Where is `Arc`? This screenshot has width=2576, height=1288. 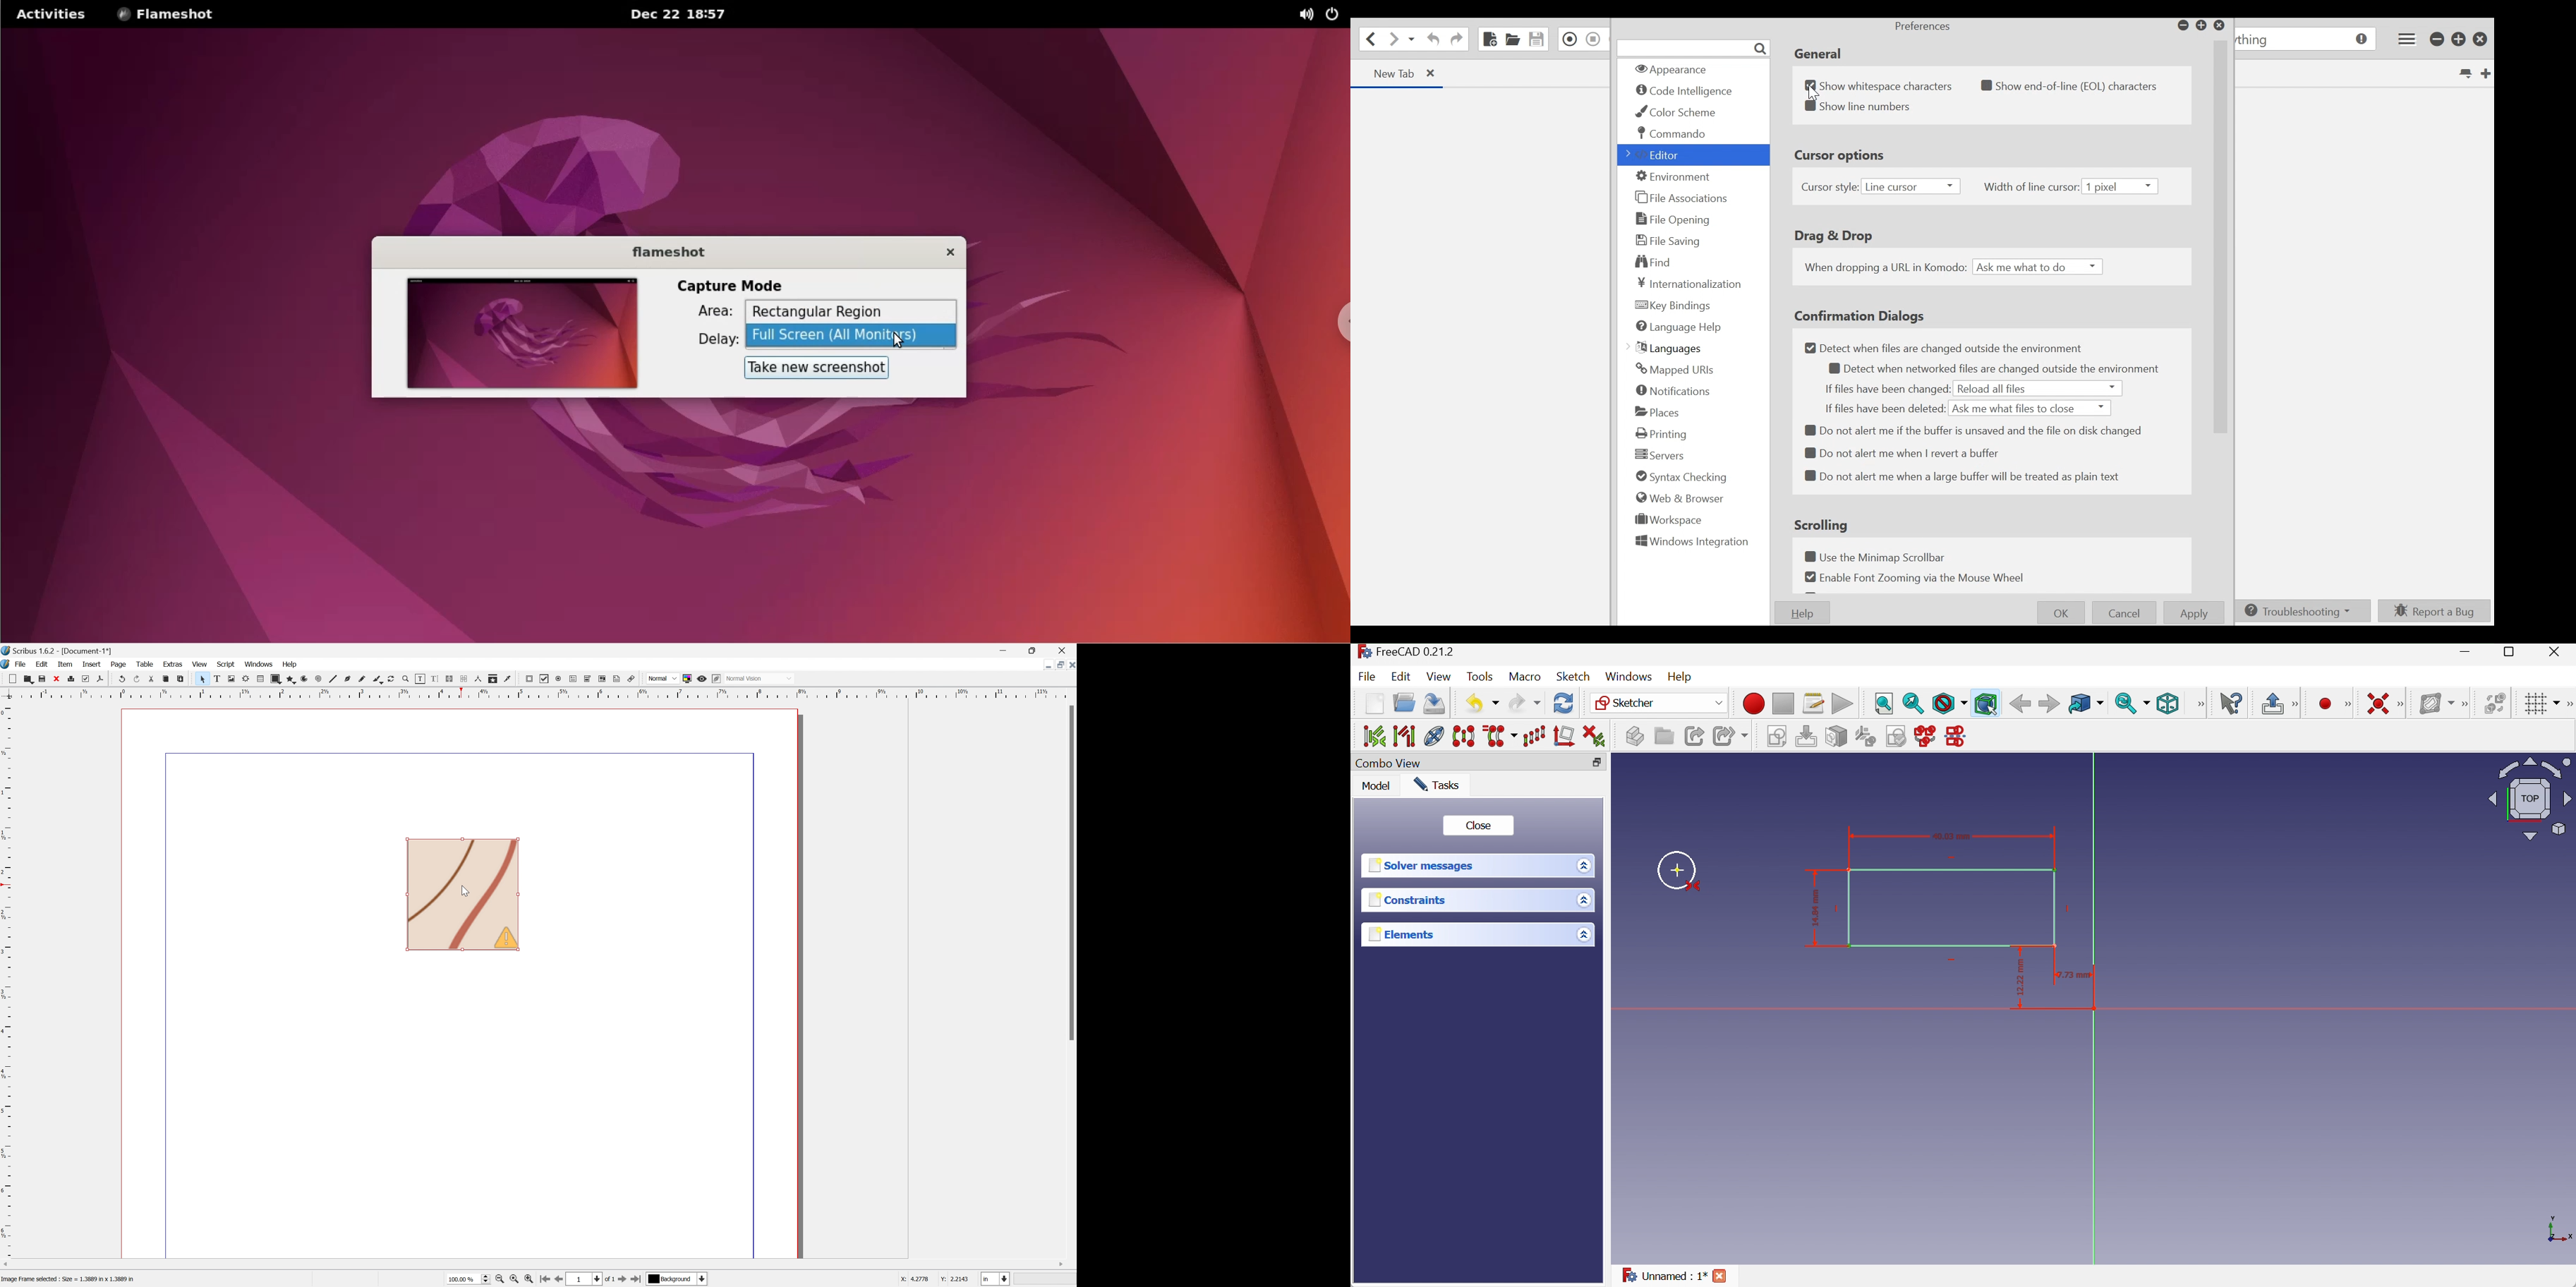 Arc is located at coordinates (307, 678).